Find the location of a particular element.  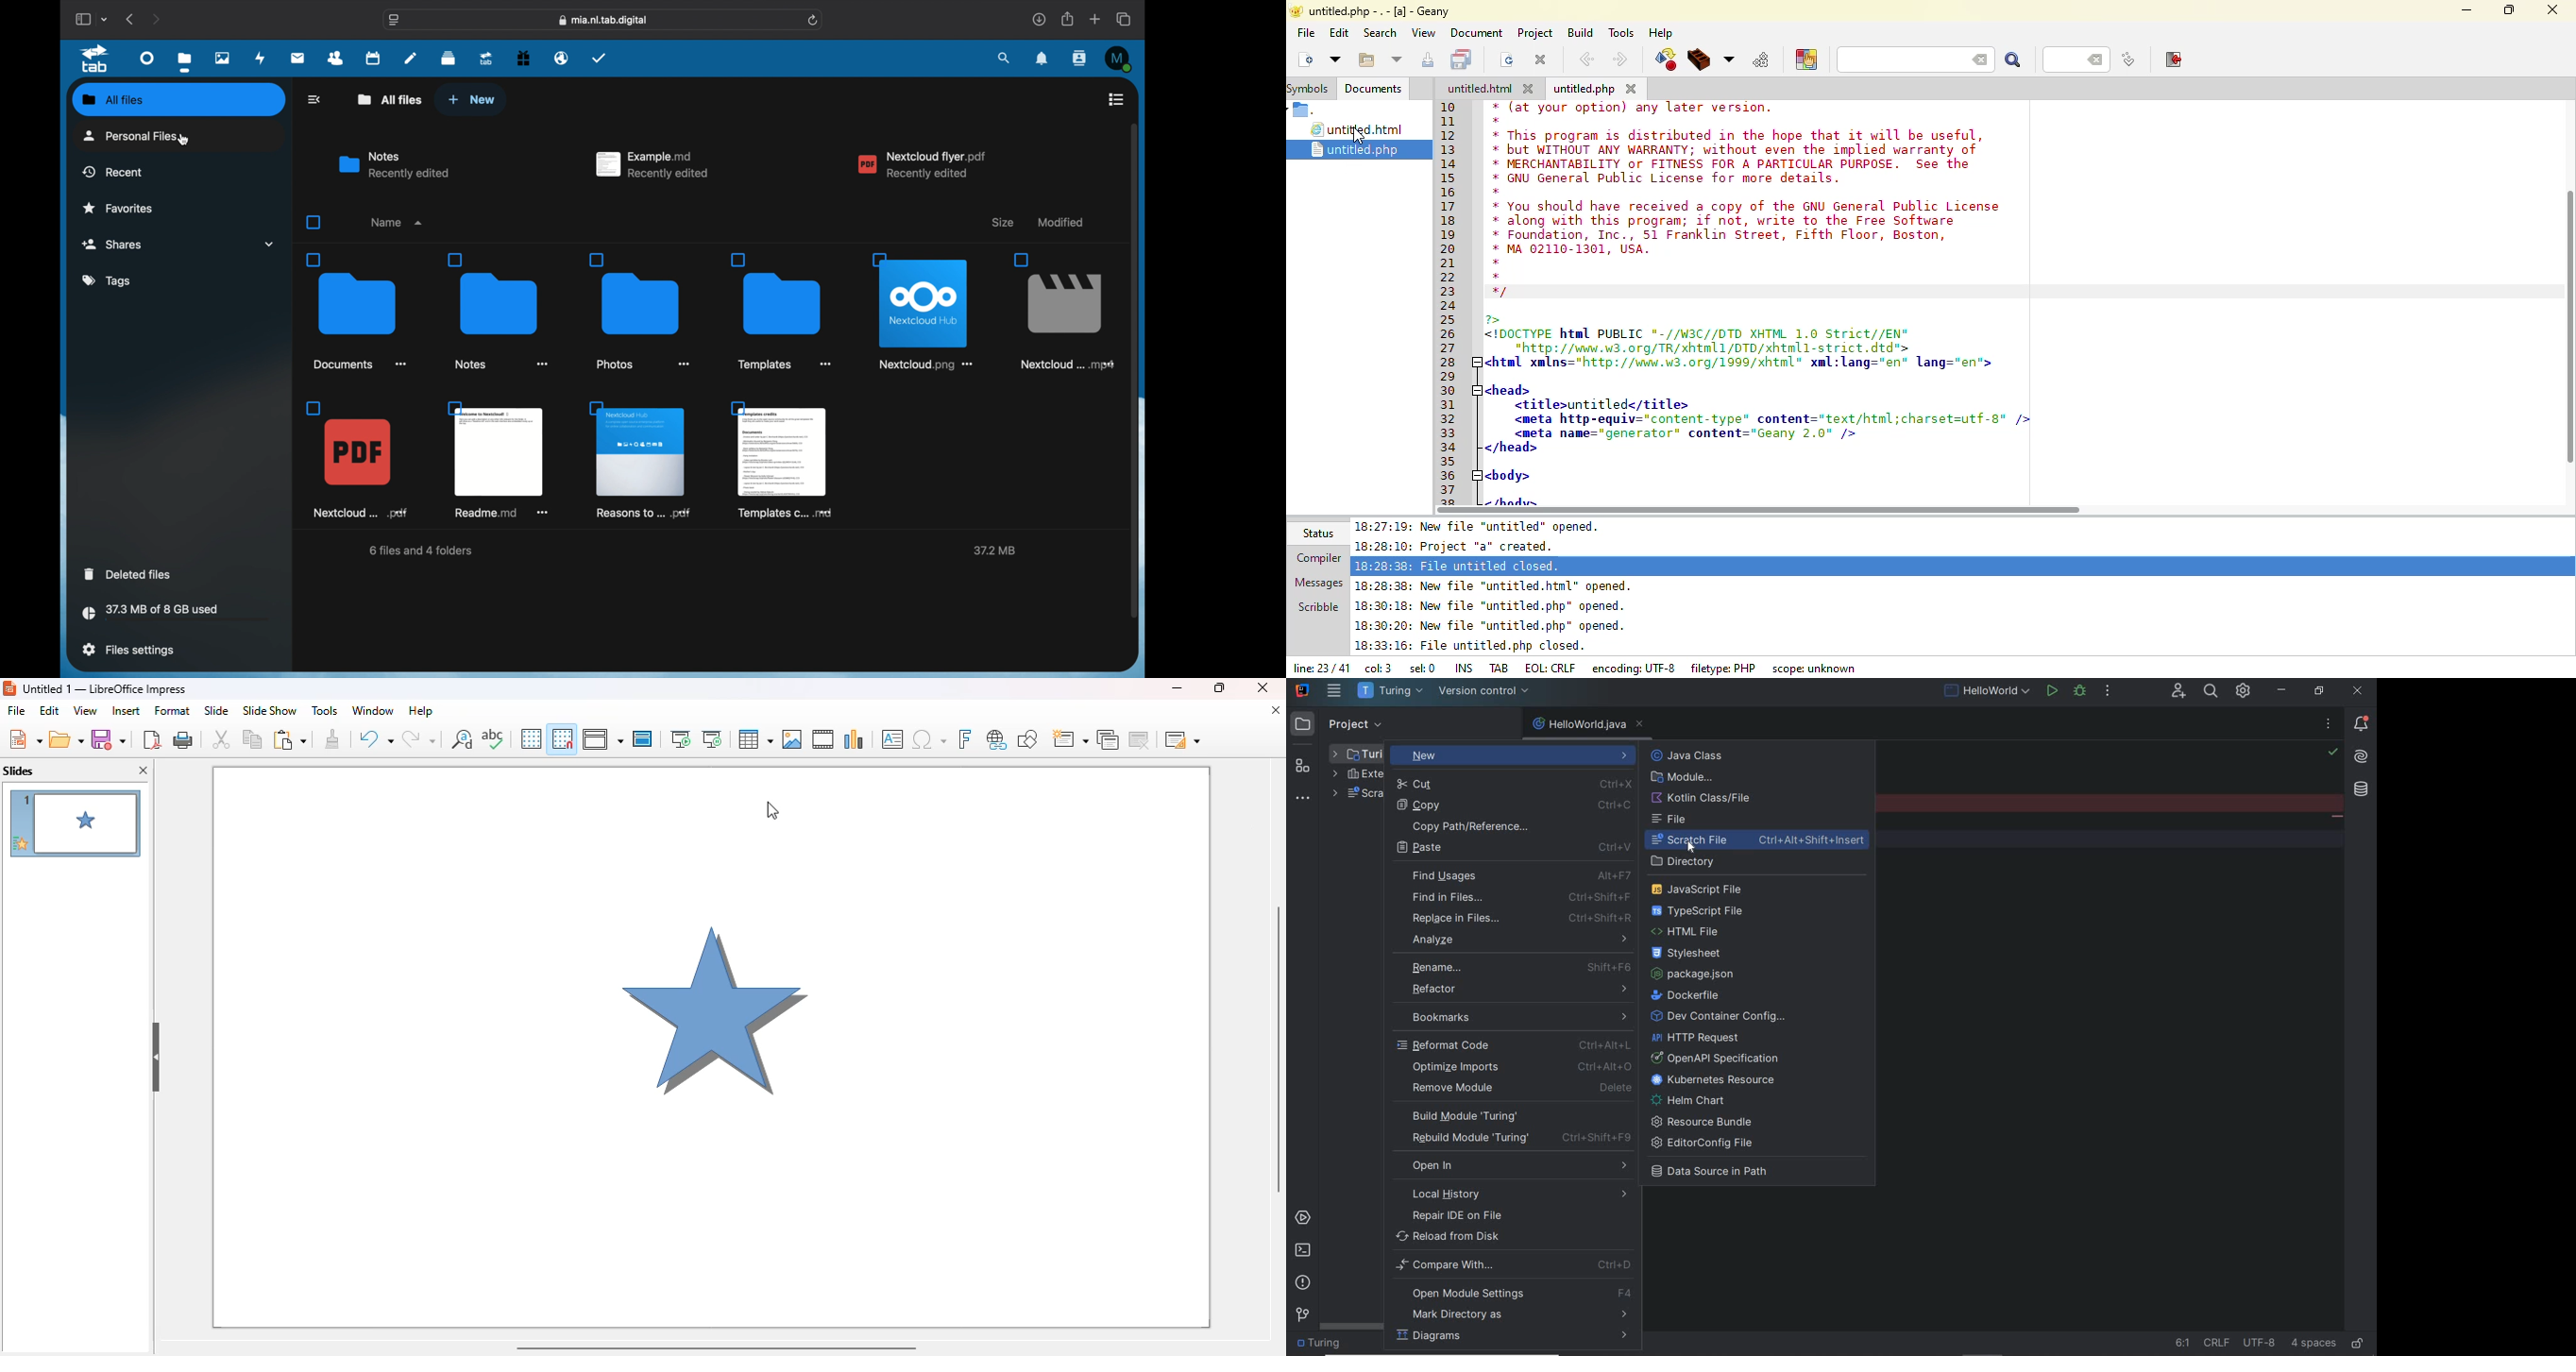

deck is located at coordinates (448, 58).